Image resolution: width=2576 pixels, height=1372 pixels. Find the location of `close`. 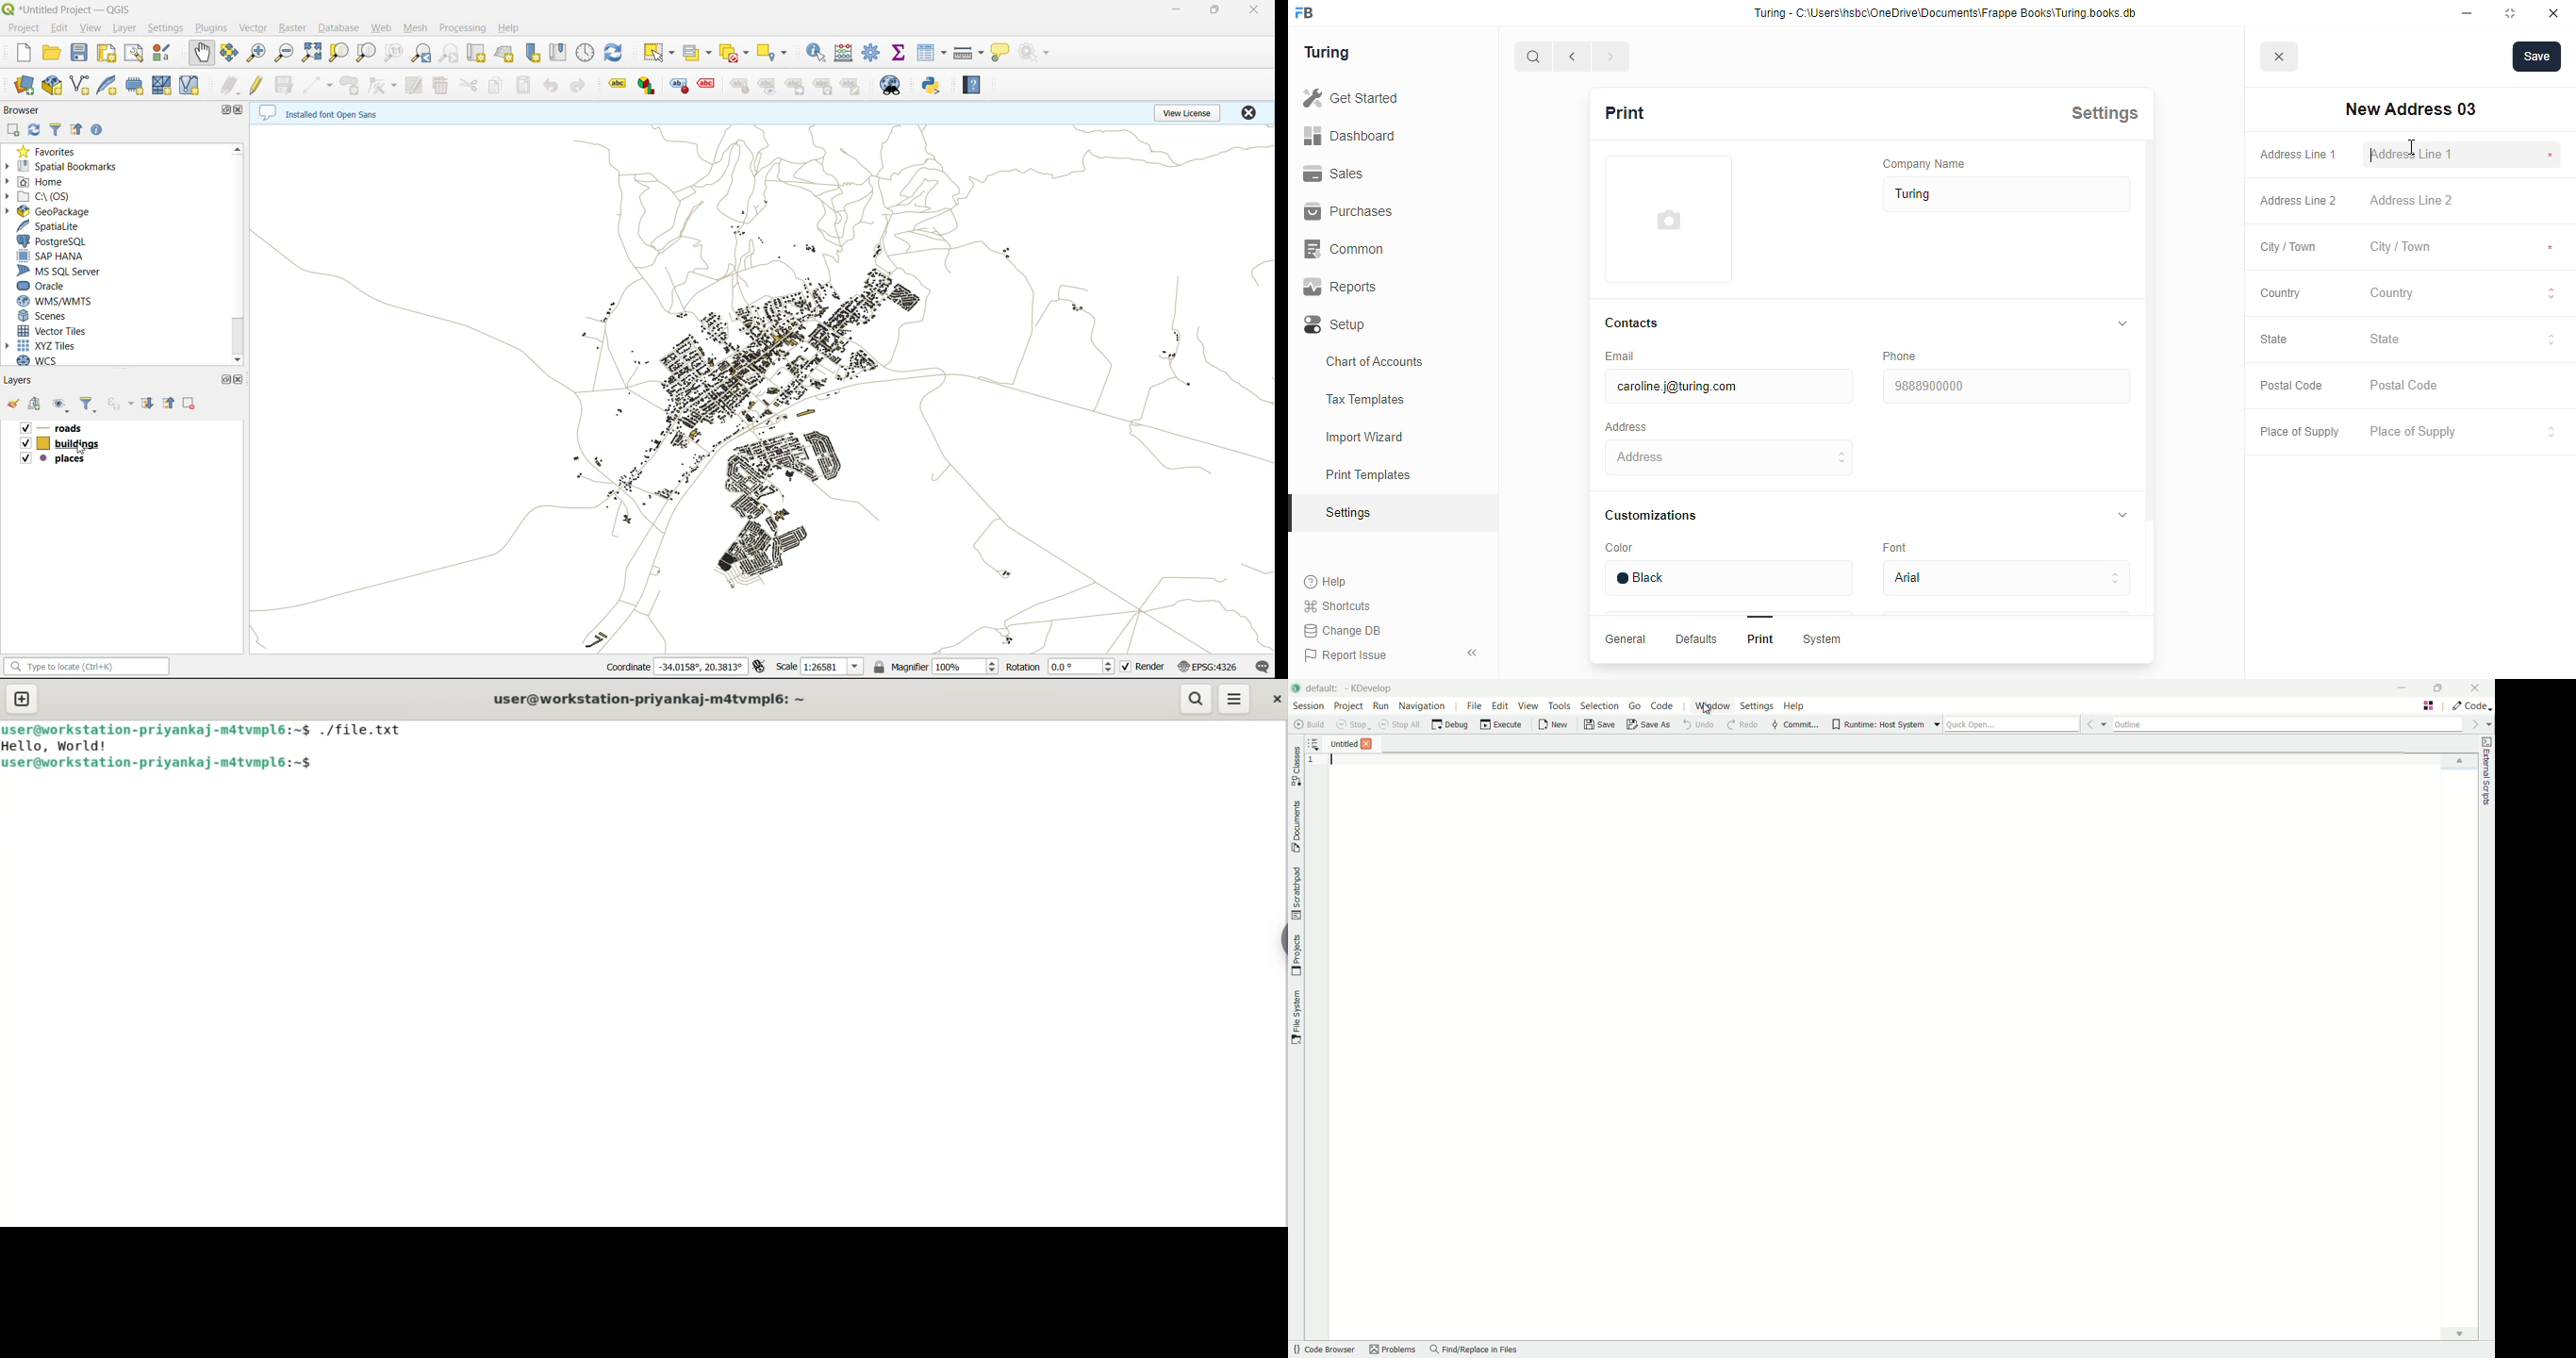

close is located at coordinates (2553, 13).